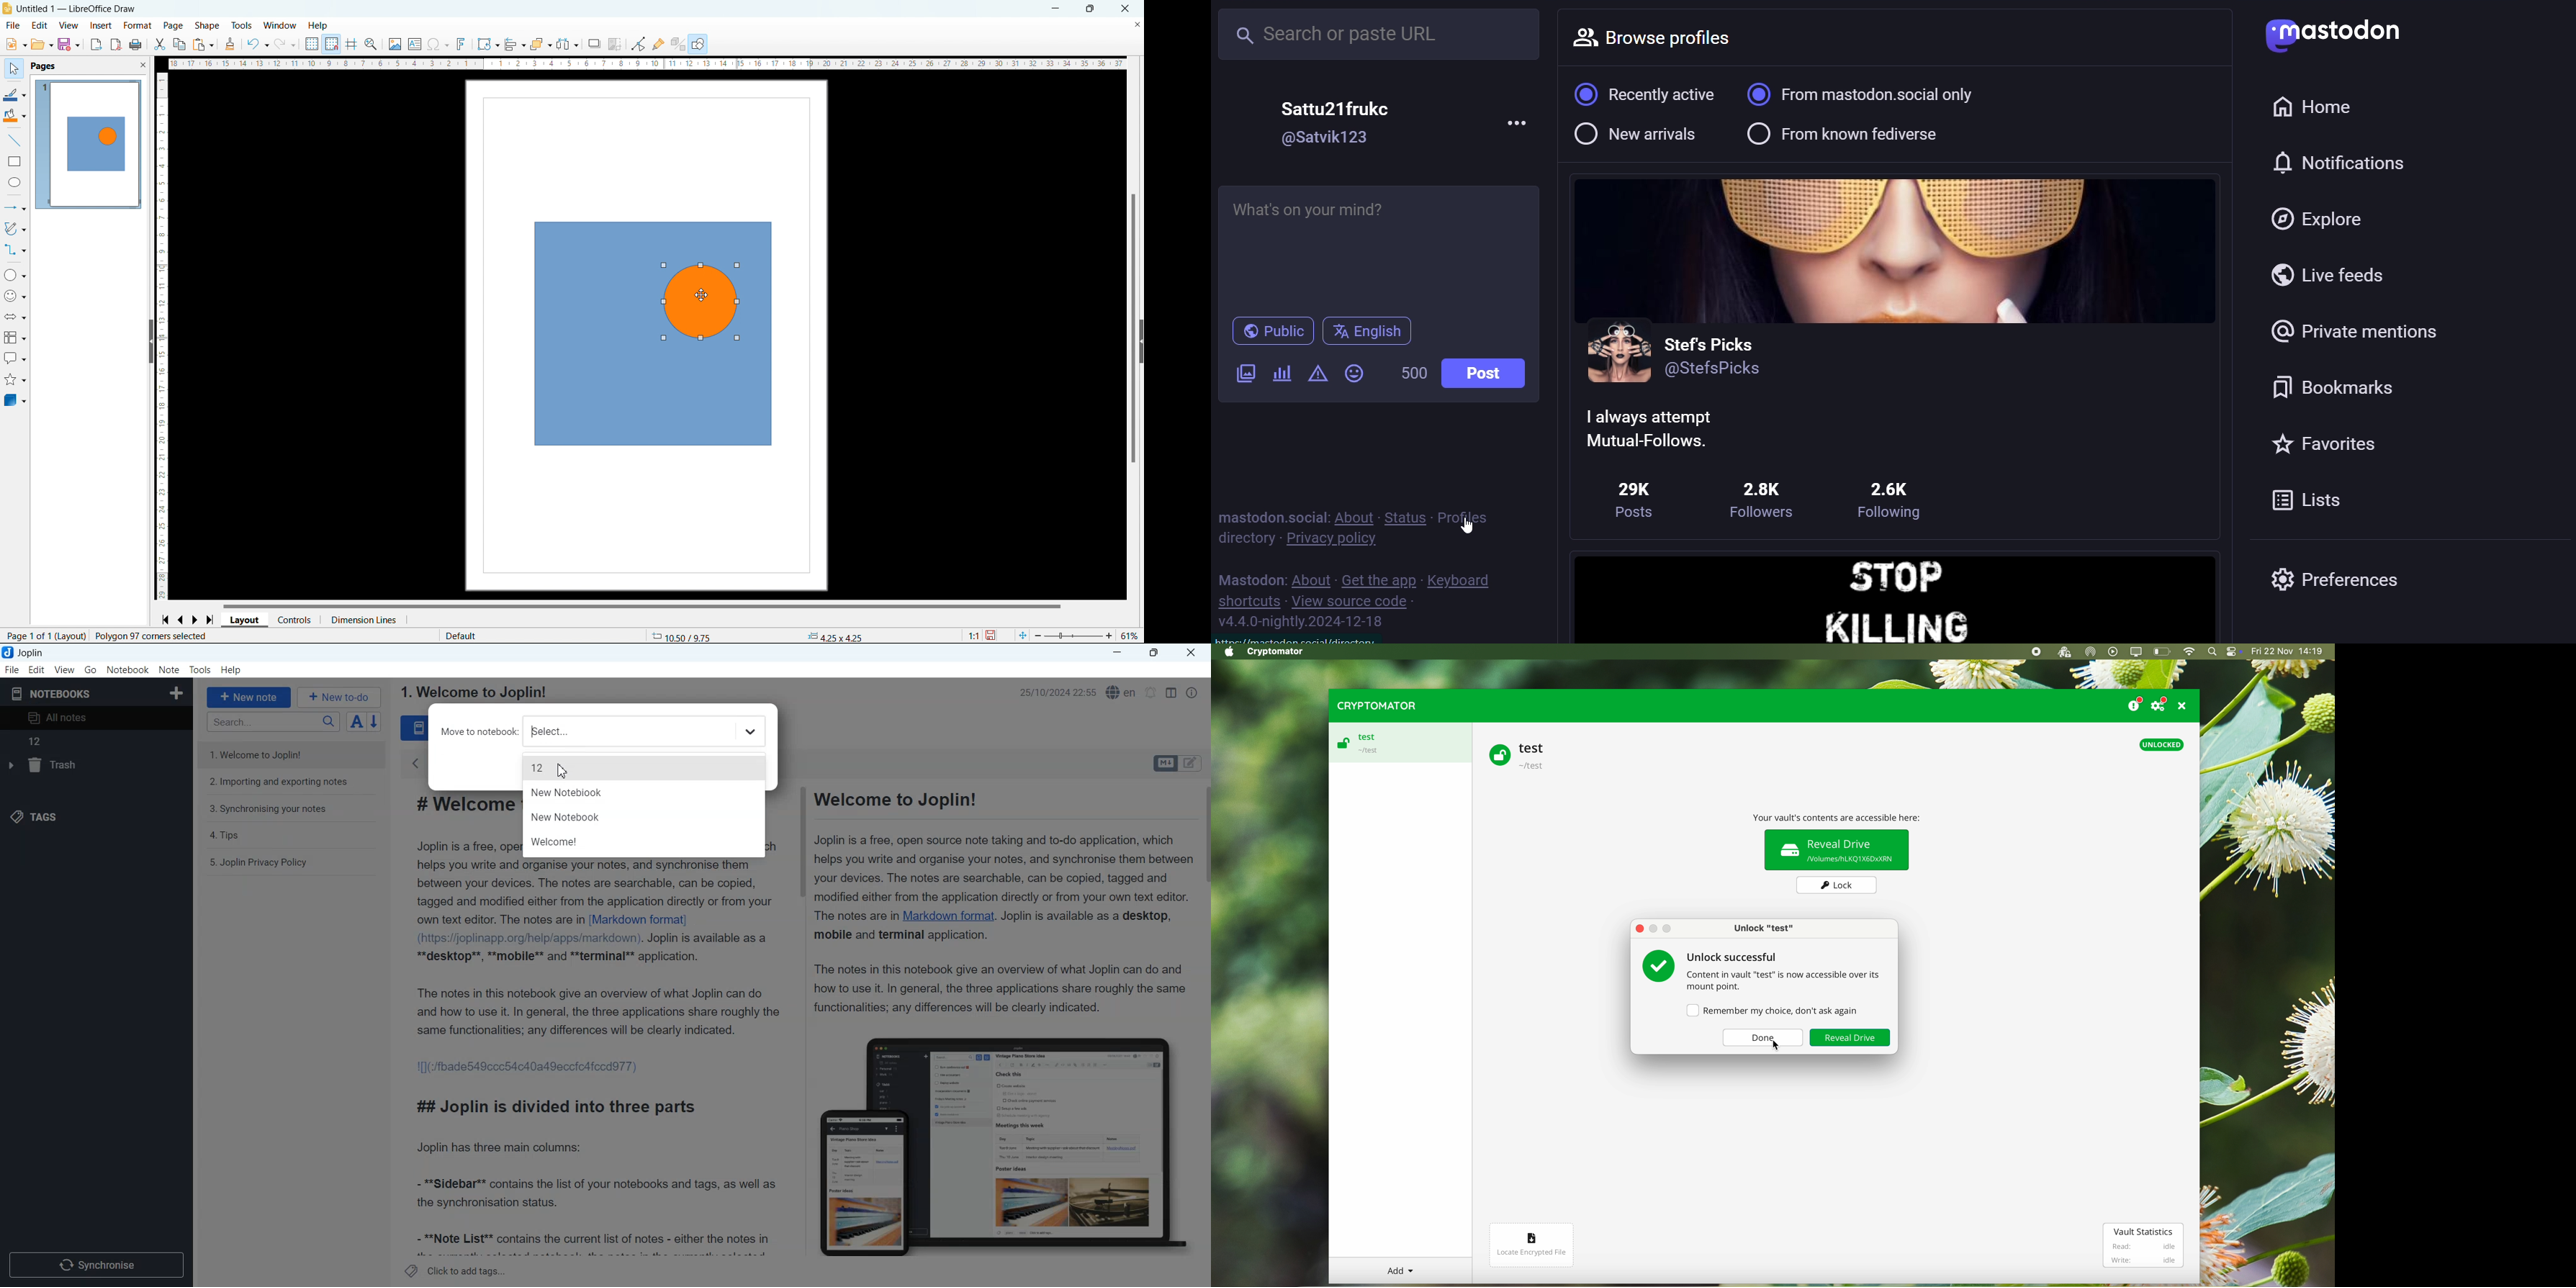 The width and height of the screenshot is (2576, 1288). What do you see at coordinates (1245, 374) in the screenshot?
I see `image/video` at bounding box center [1245, 374].